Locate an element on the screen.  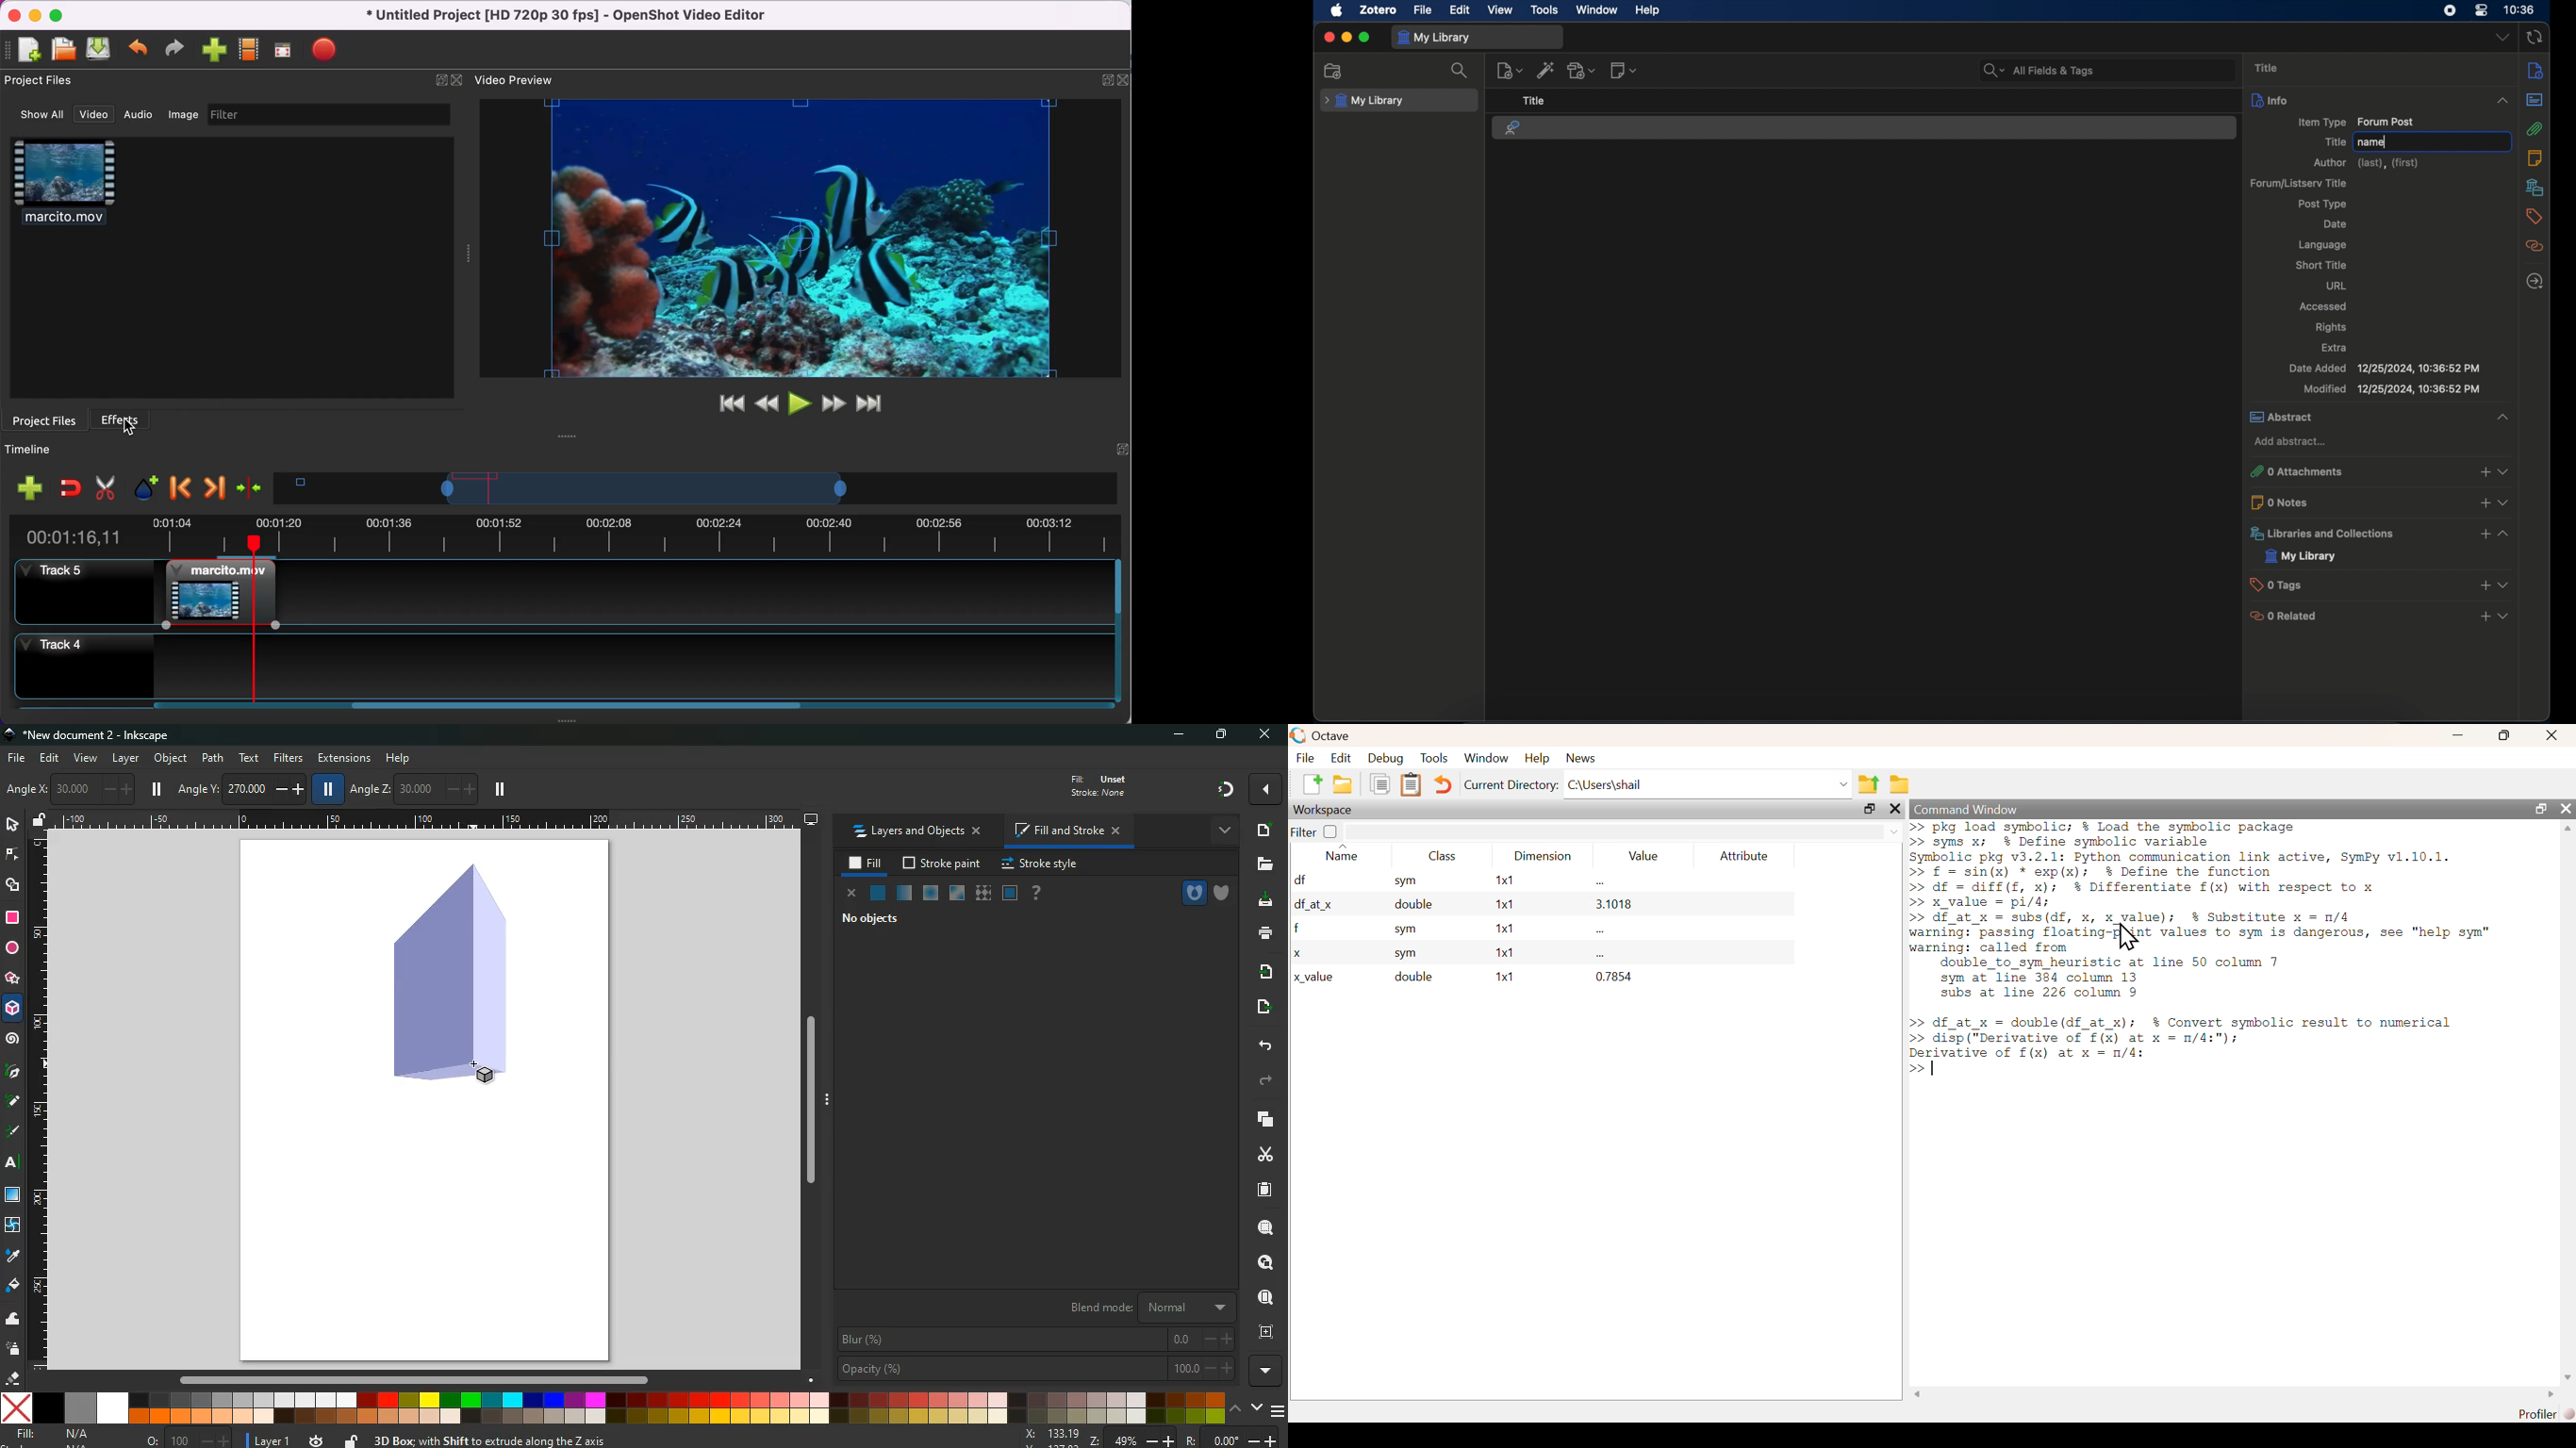
‘Window is located at coordinates (1485, 759).